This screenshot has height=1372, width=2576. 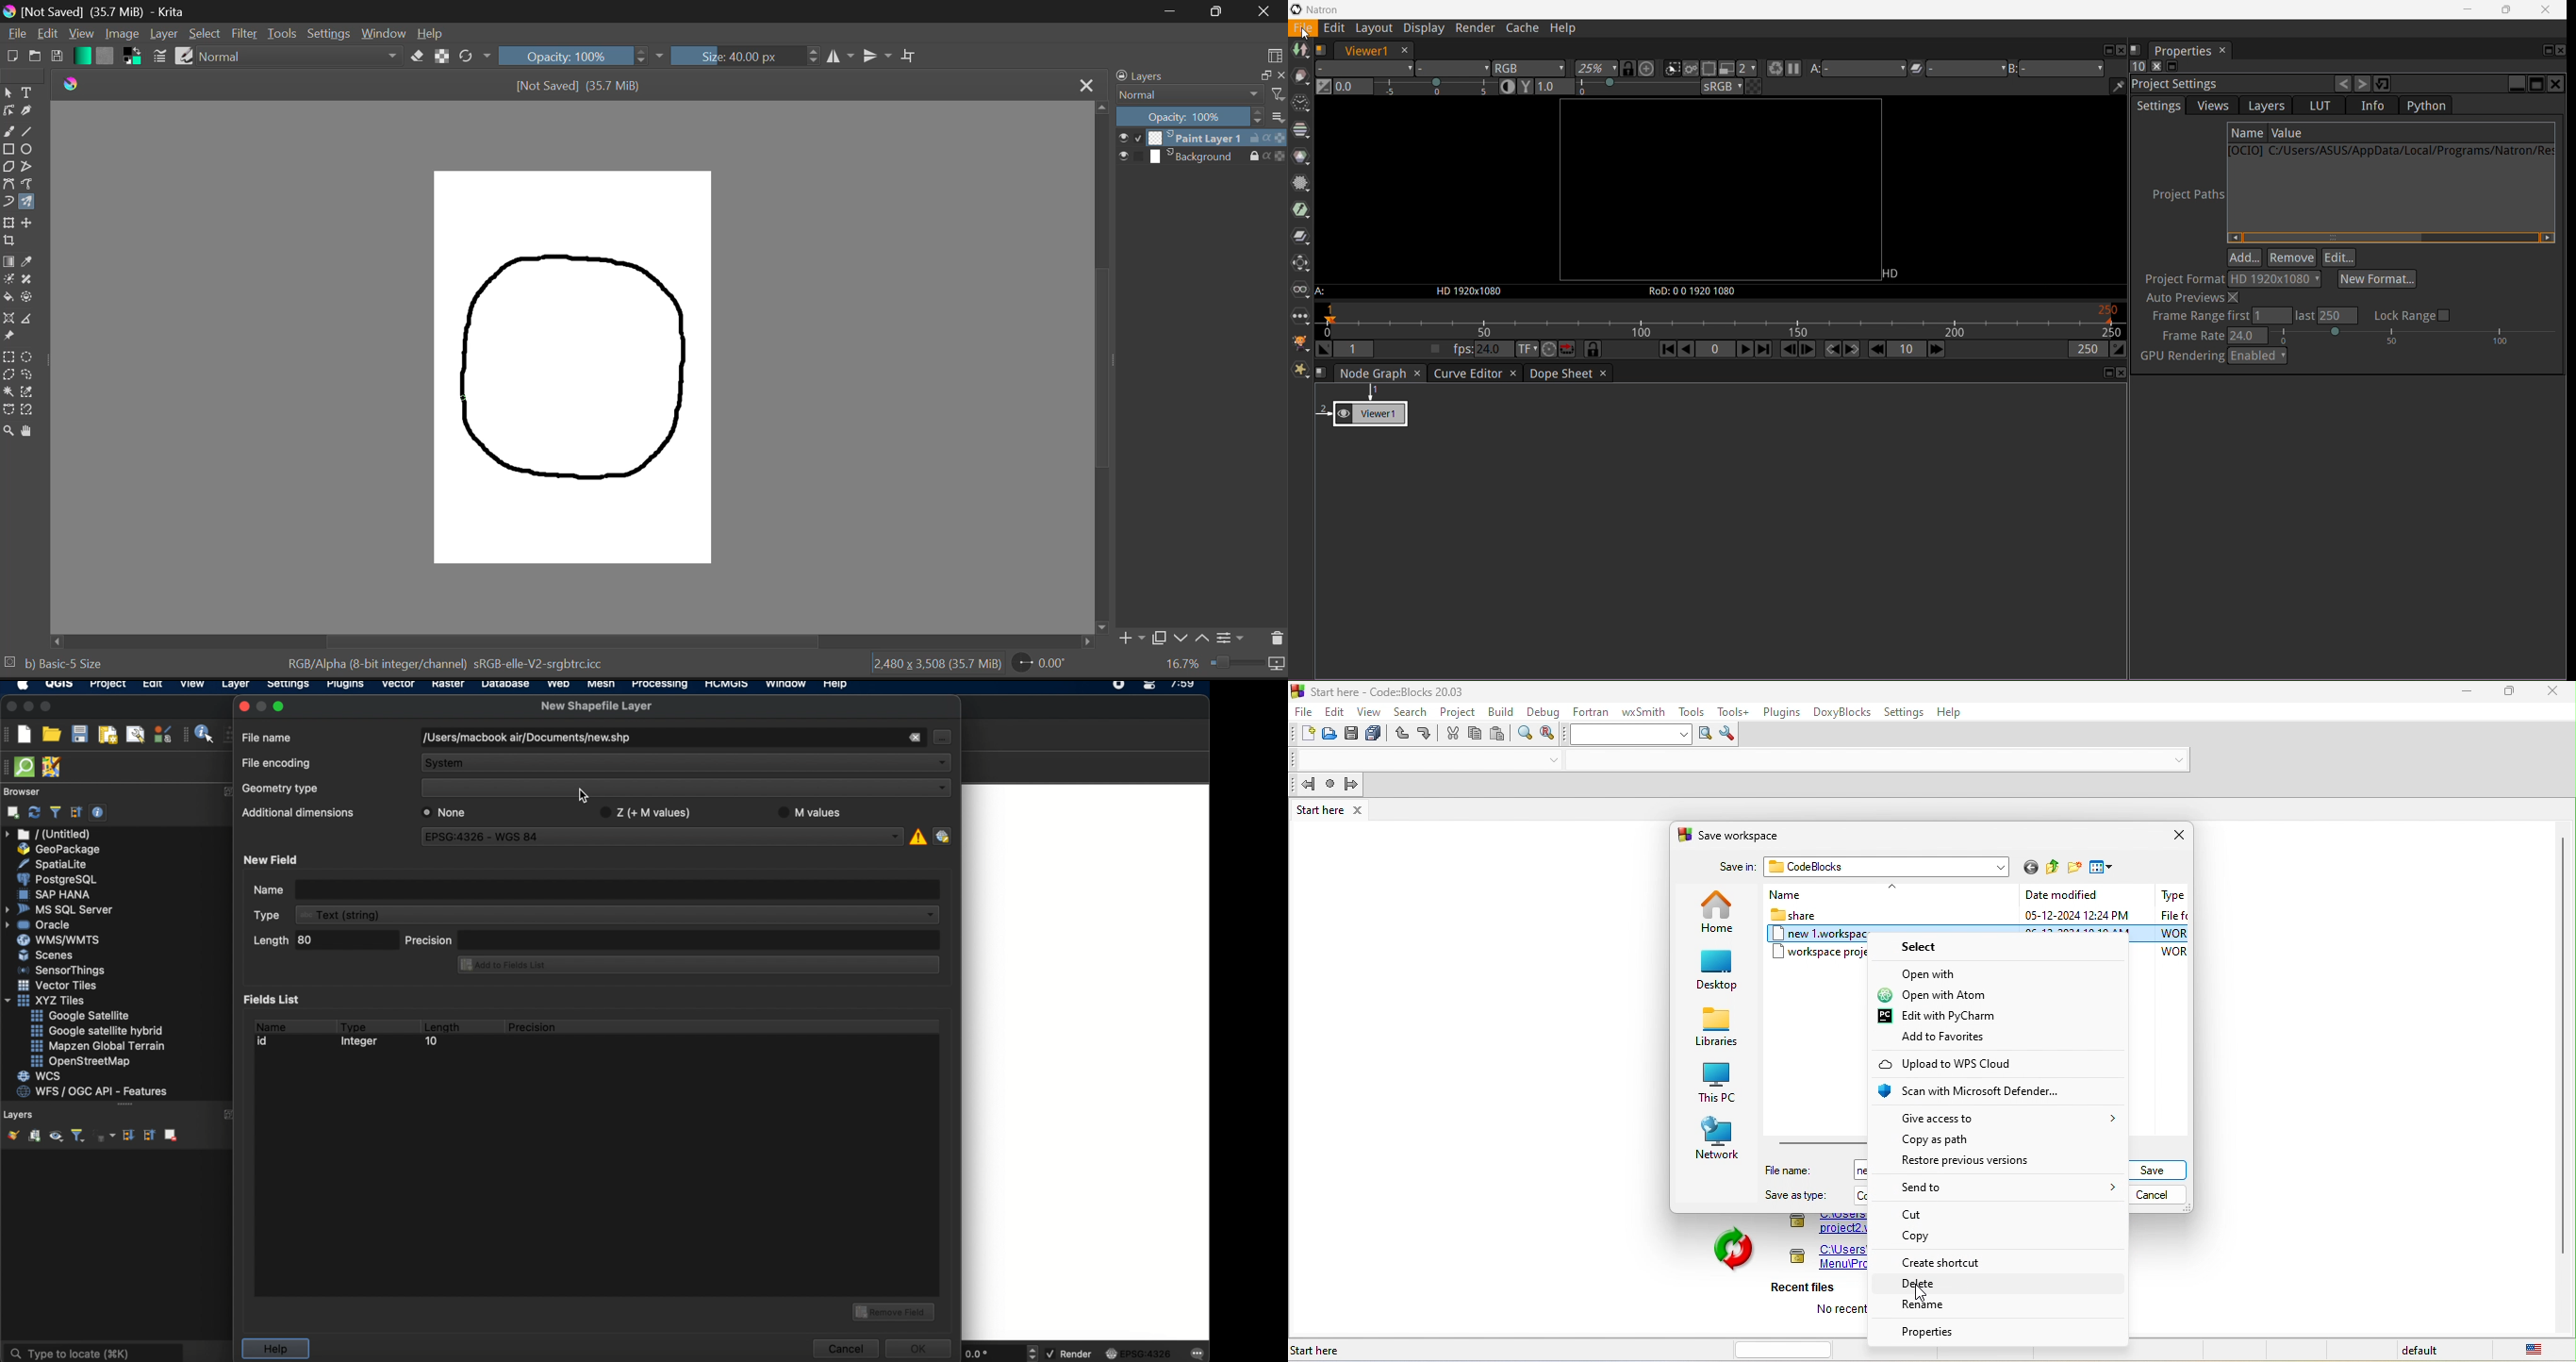 What do you see at coordinates (9, 433) in the screenshot?
I see `Zoom` at bounding box center [9, 433].